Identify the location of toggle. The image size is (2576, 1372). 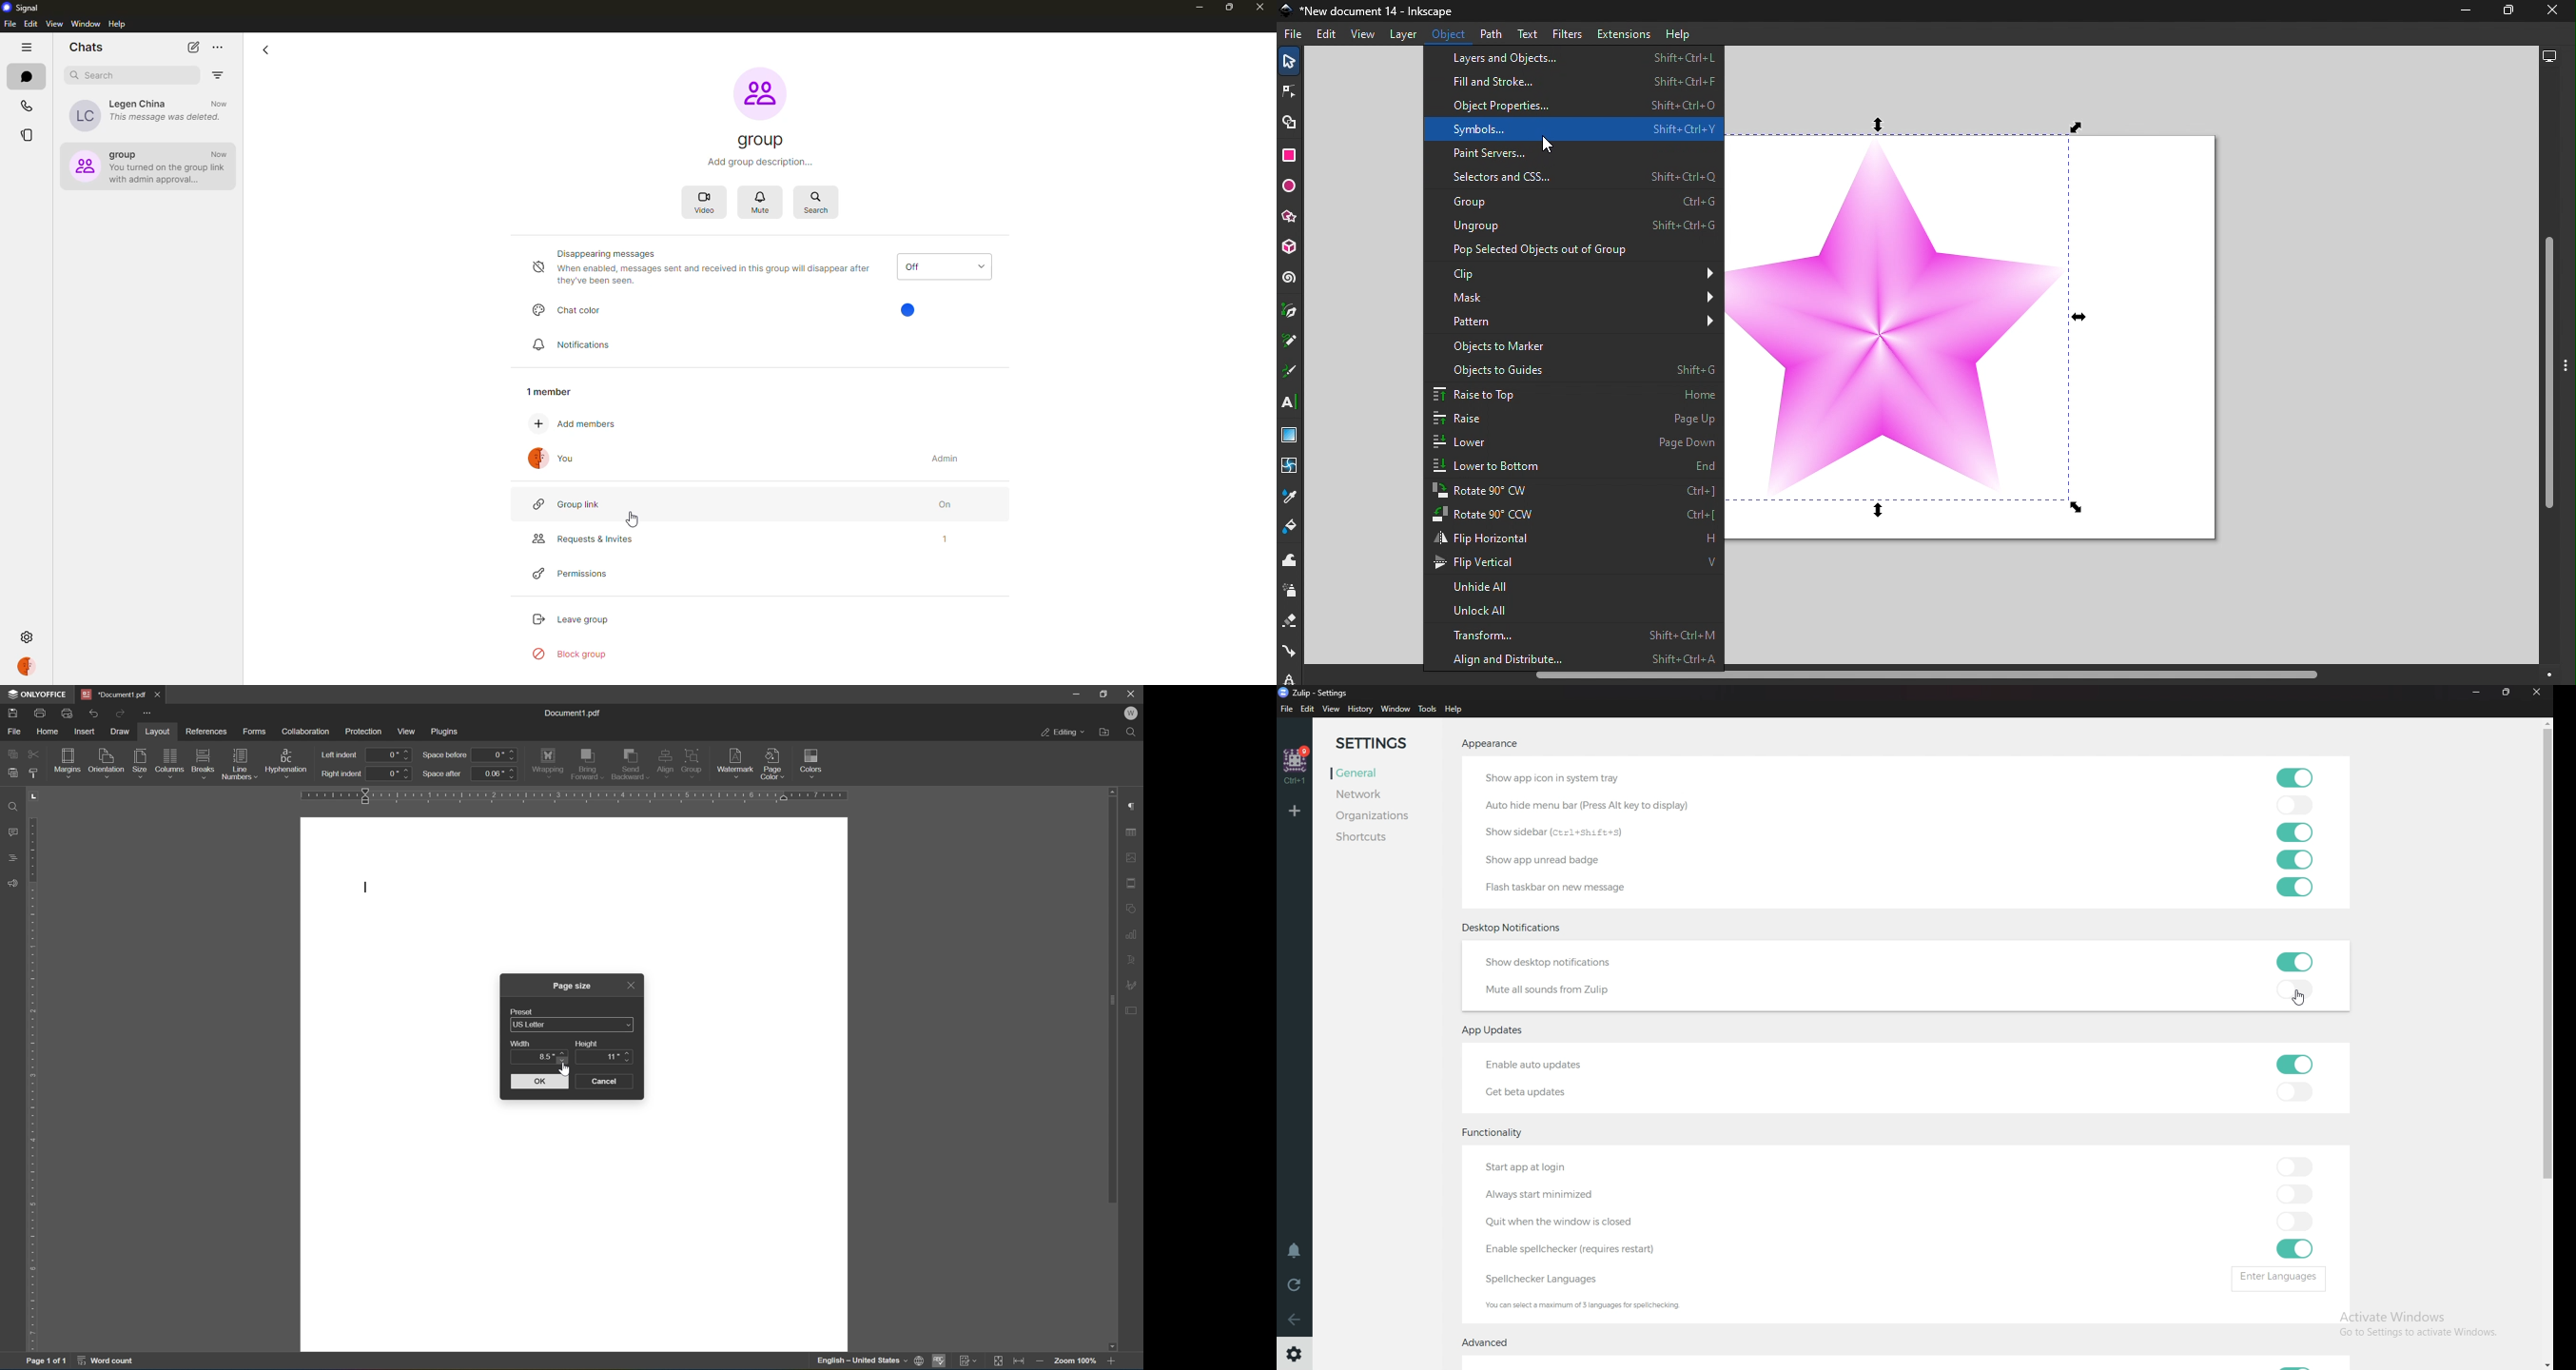
(2292, 776).